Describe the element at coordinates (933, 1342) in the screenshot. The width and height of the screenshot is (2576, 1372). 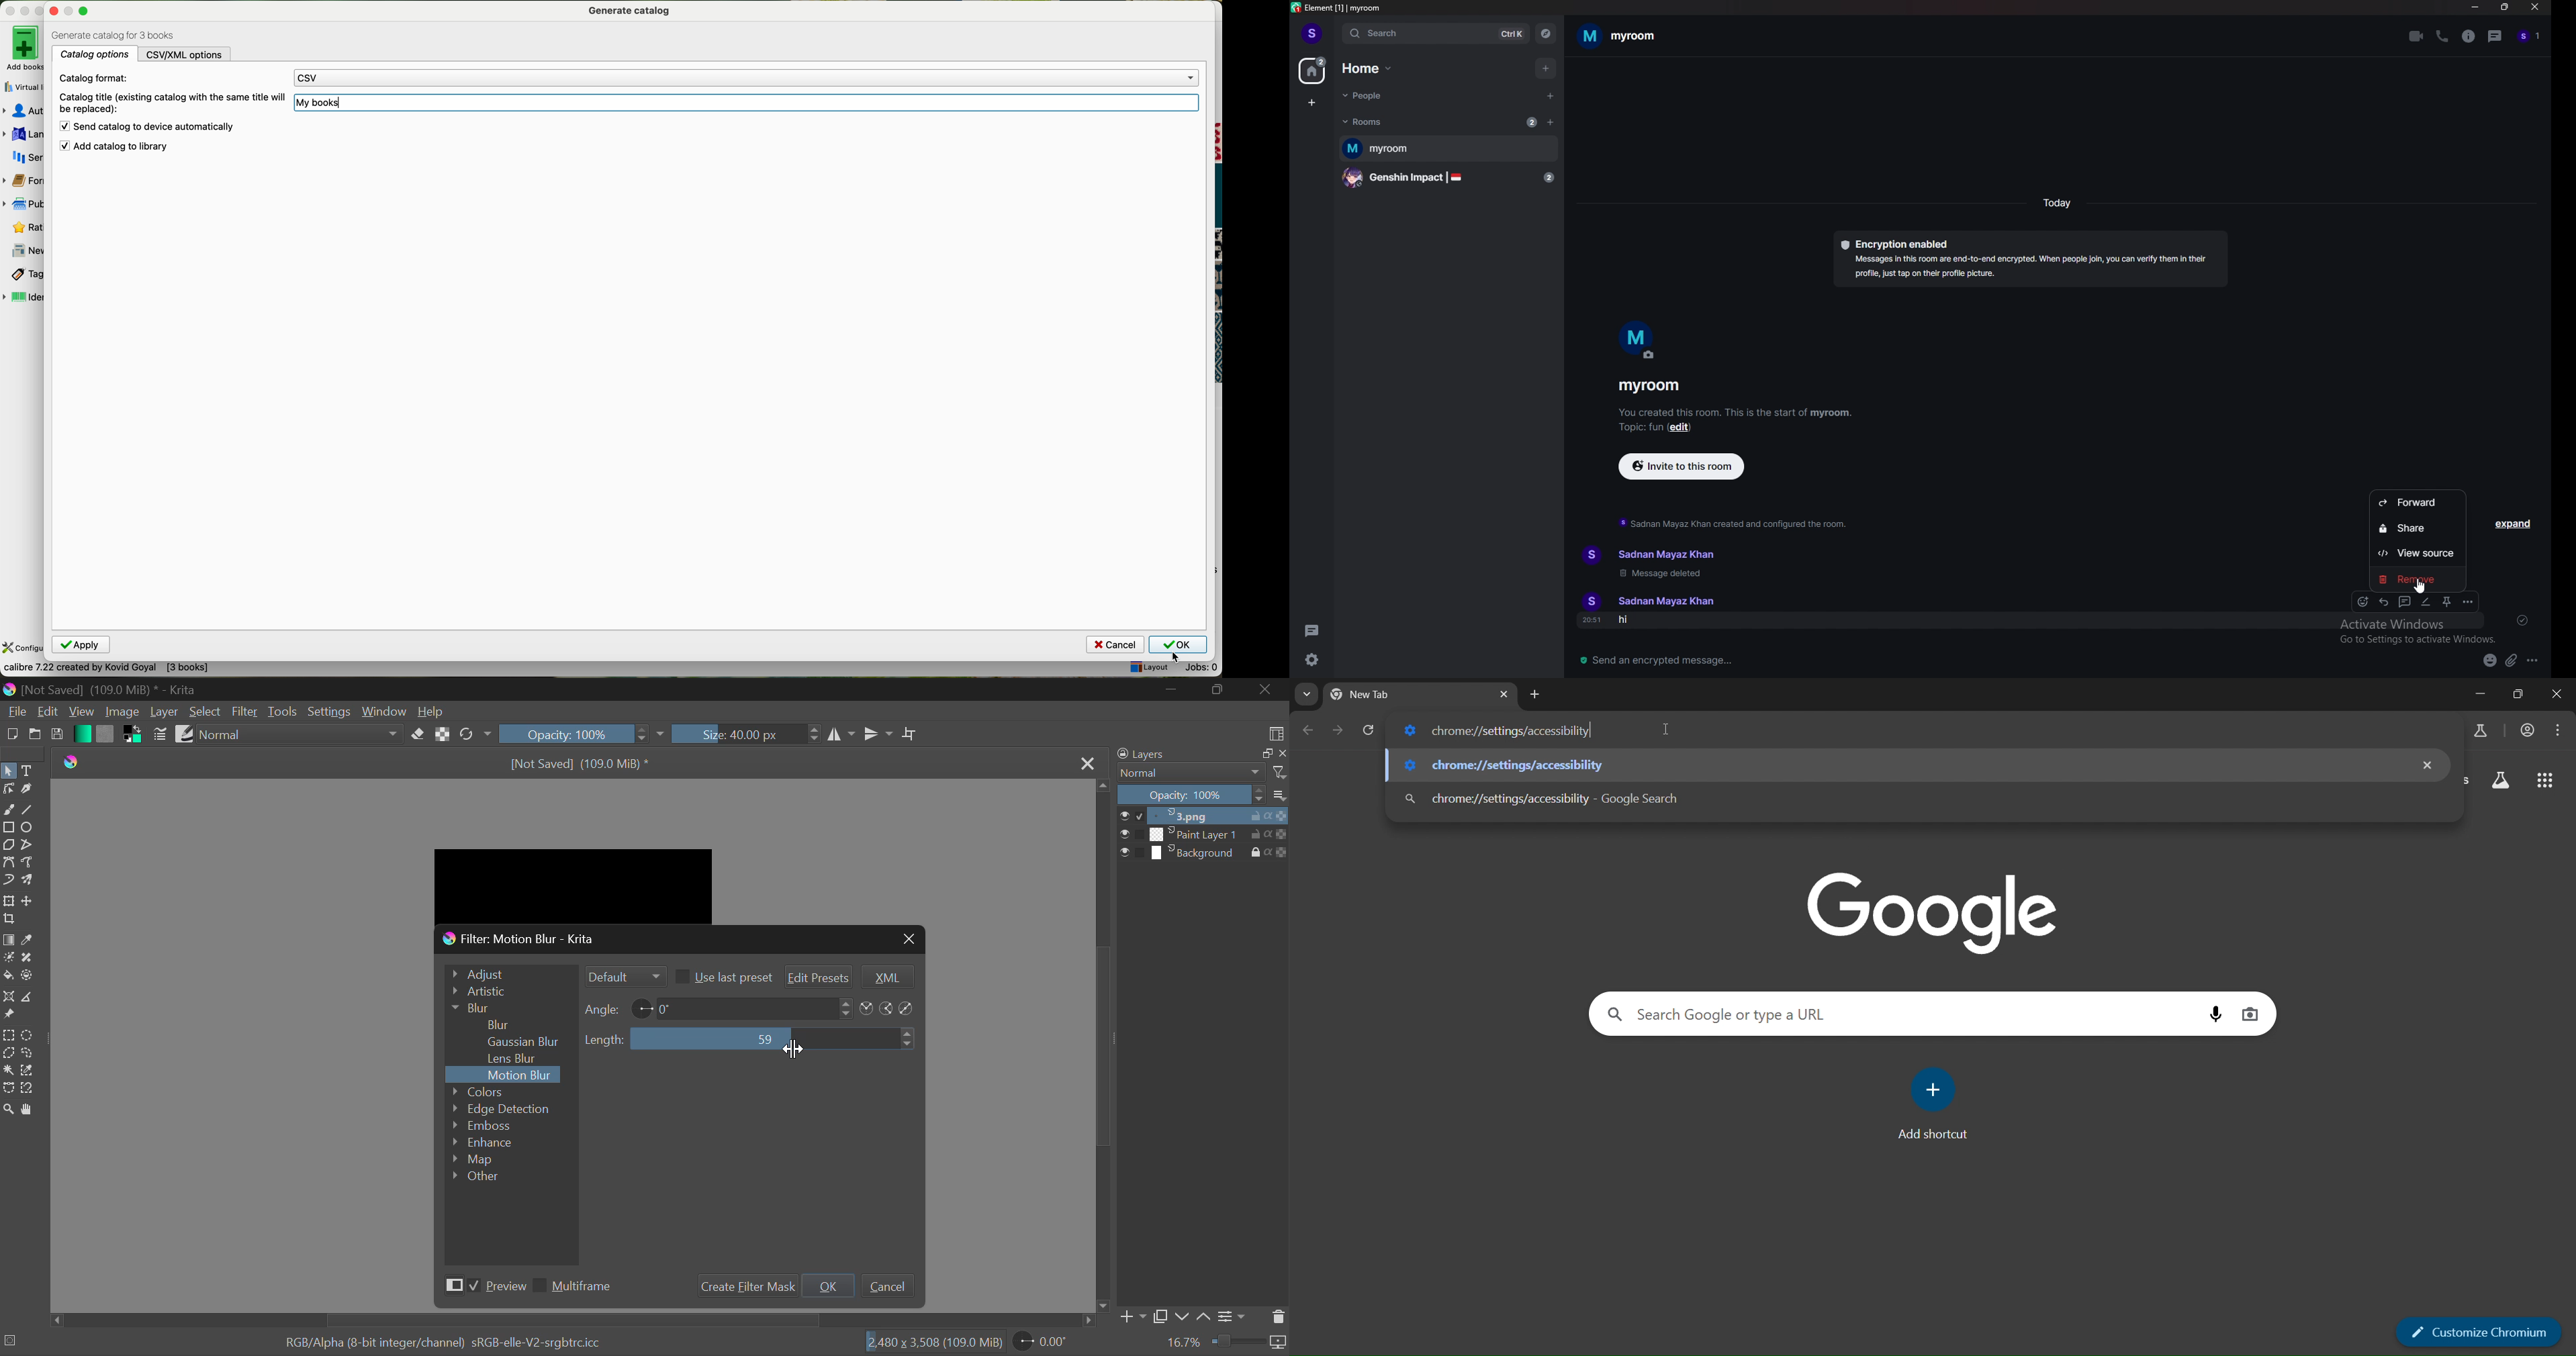
I see `12,480 x 3,508 (109.0 MiB)` at that location.